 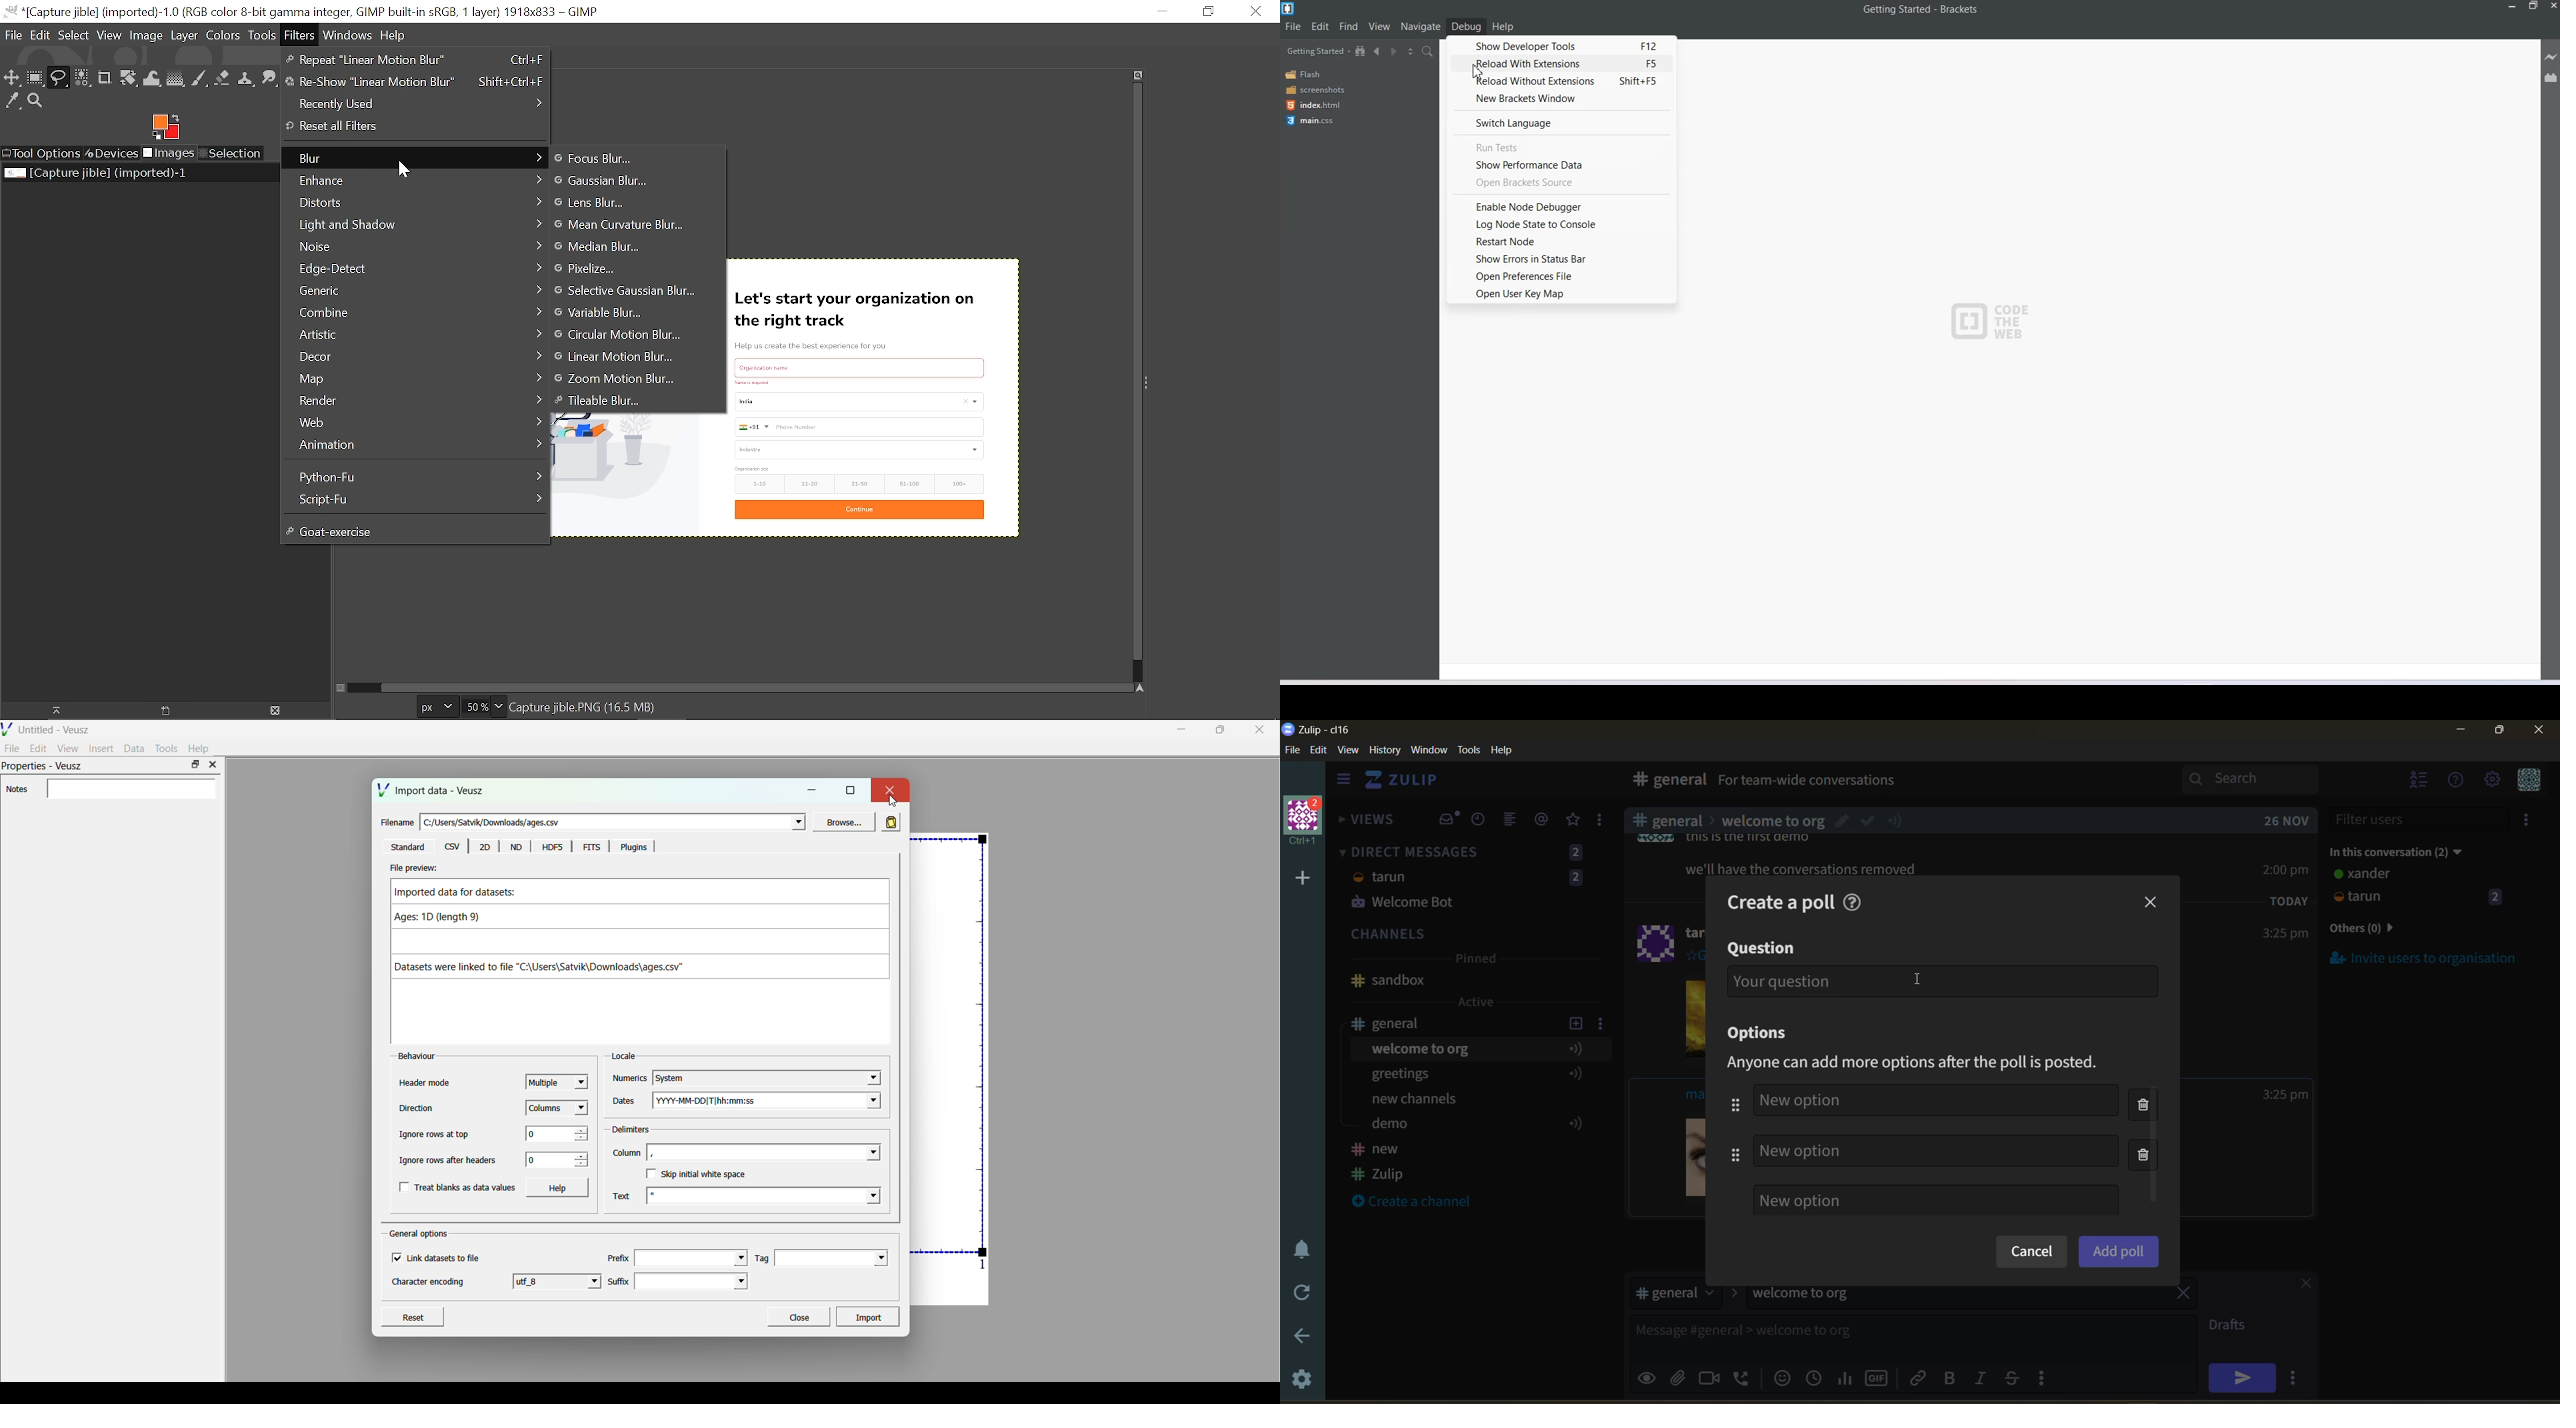 What do you see at coordinates (2419, 781) in the screenshot?
I see `hide user list` at bounding box center [2419, 781].